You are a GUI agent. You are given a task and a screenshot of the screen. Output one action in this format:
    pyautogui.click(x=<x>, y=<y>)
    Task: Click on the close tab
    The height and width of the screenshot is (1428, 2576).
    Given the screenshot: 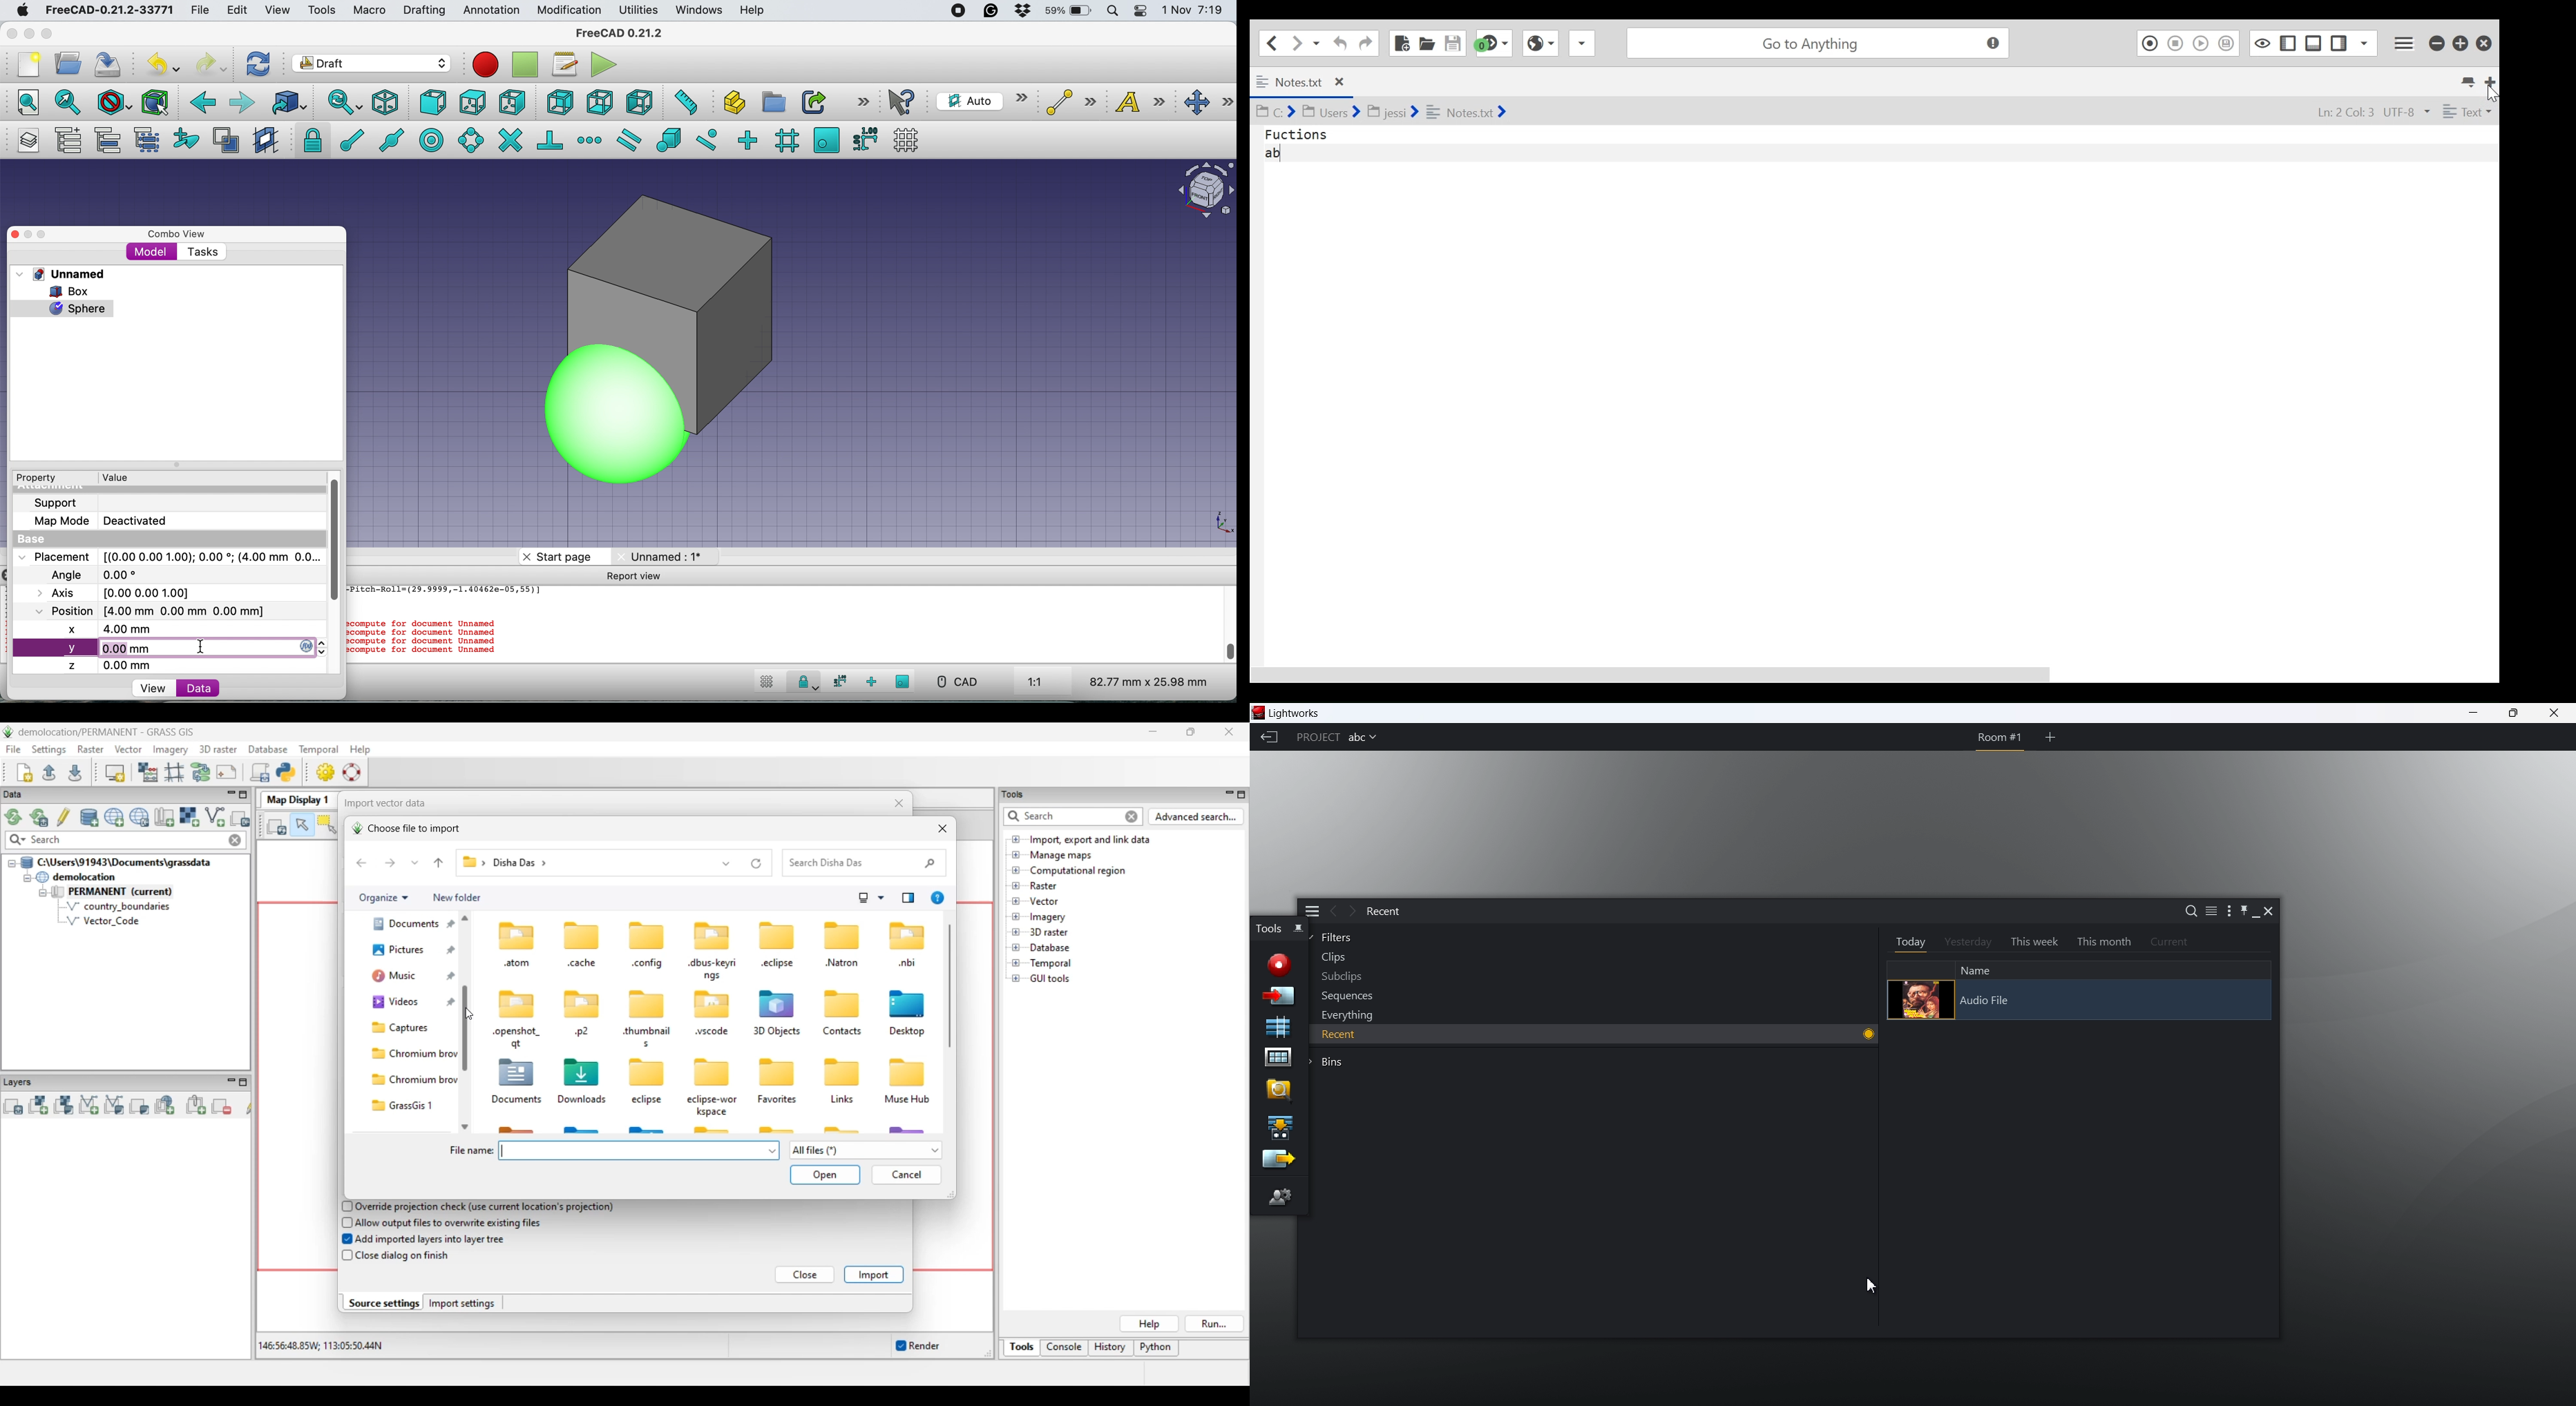 What is the action you would take?
    pyautogui.click(x=526, y=556)
    